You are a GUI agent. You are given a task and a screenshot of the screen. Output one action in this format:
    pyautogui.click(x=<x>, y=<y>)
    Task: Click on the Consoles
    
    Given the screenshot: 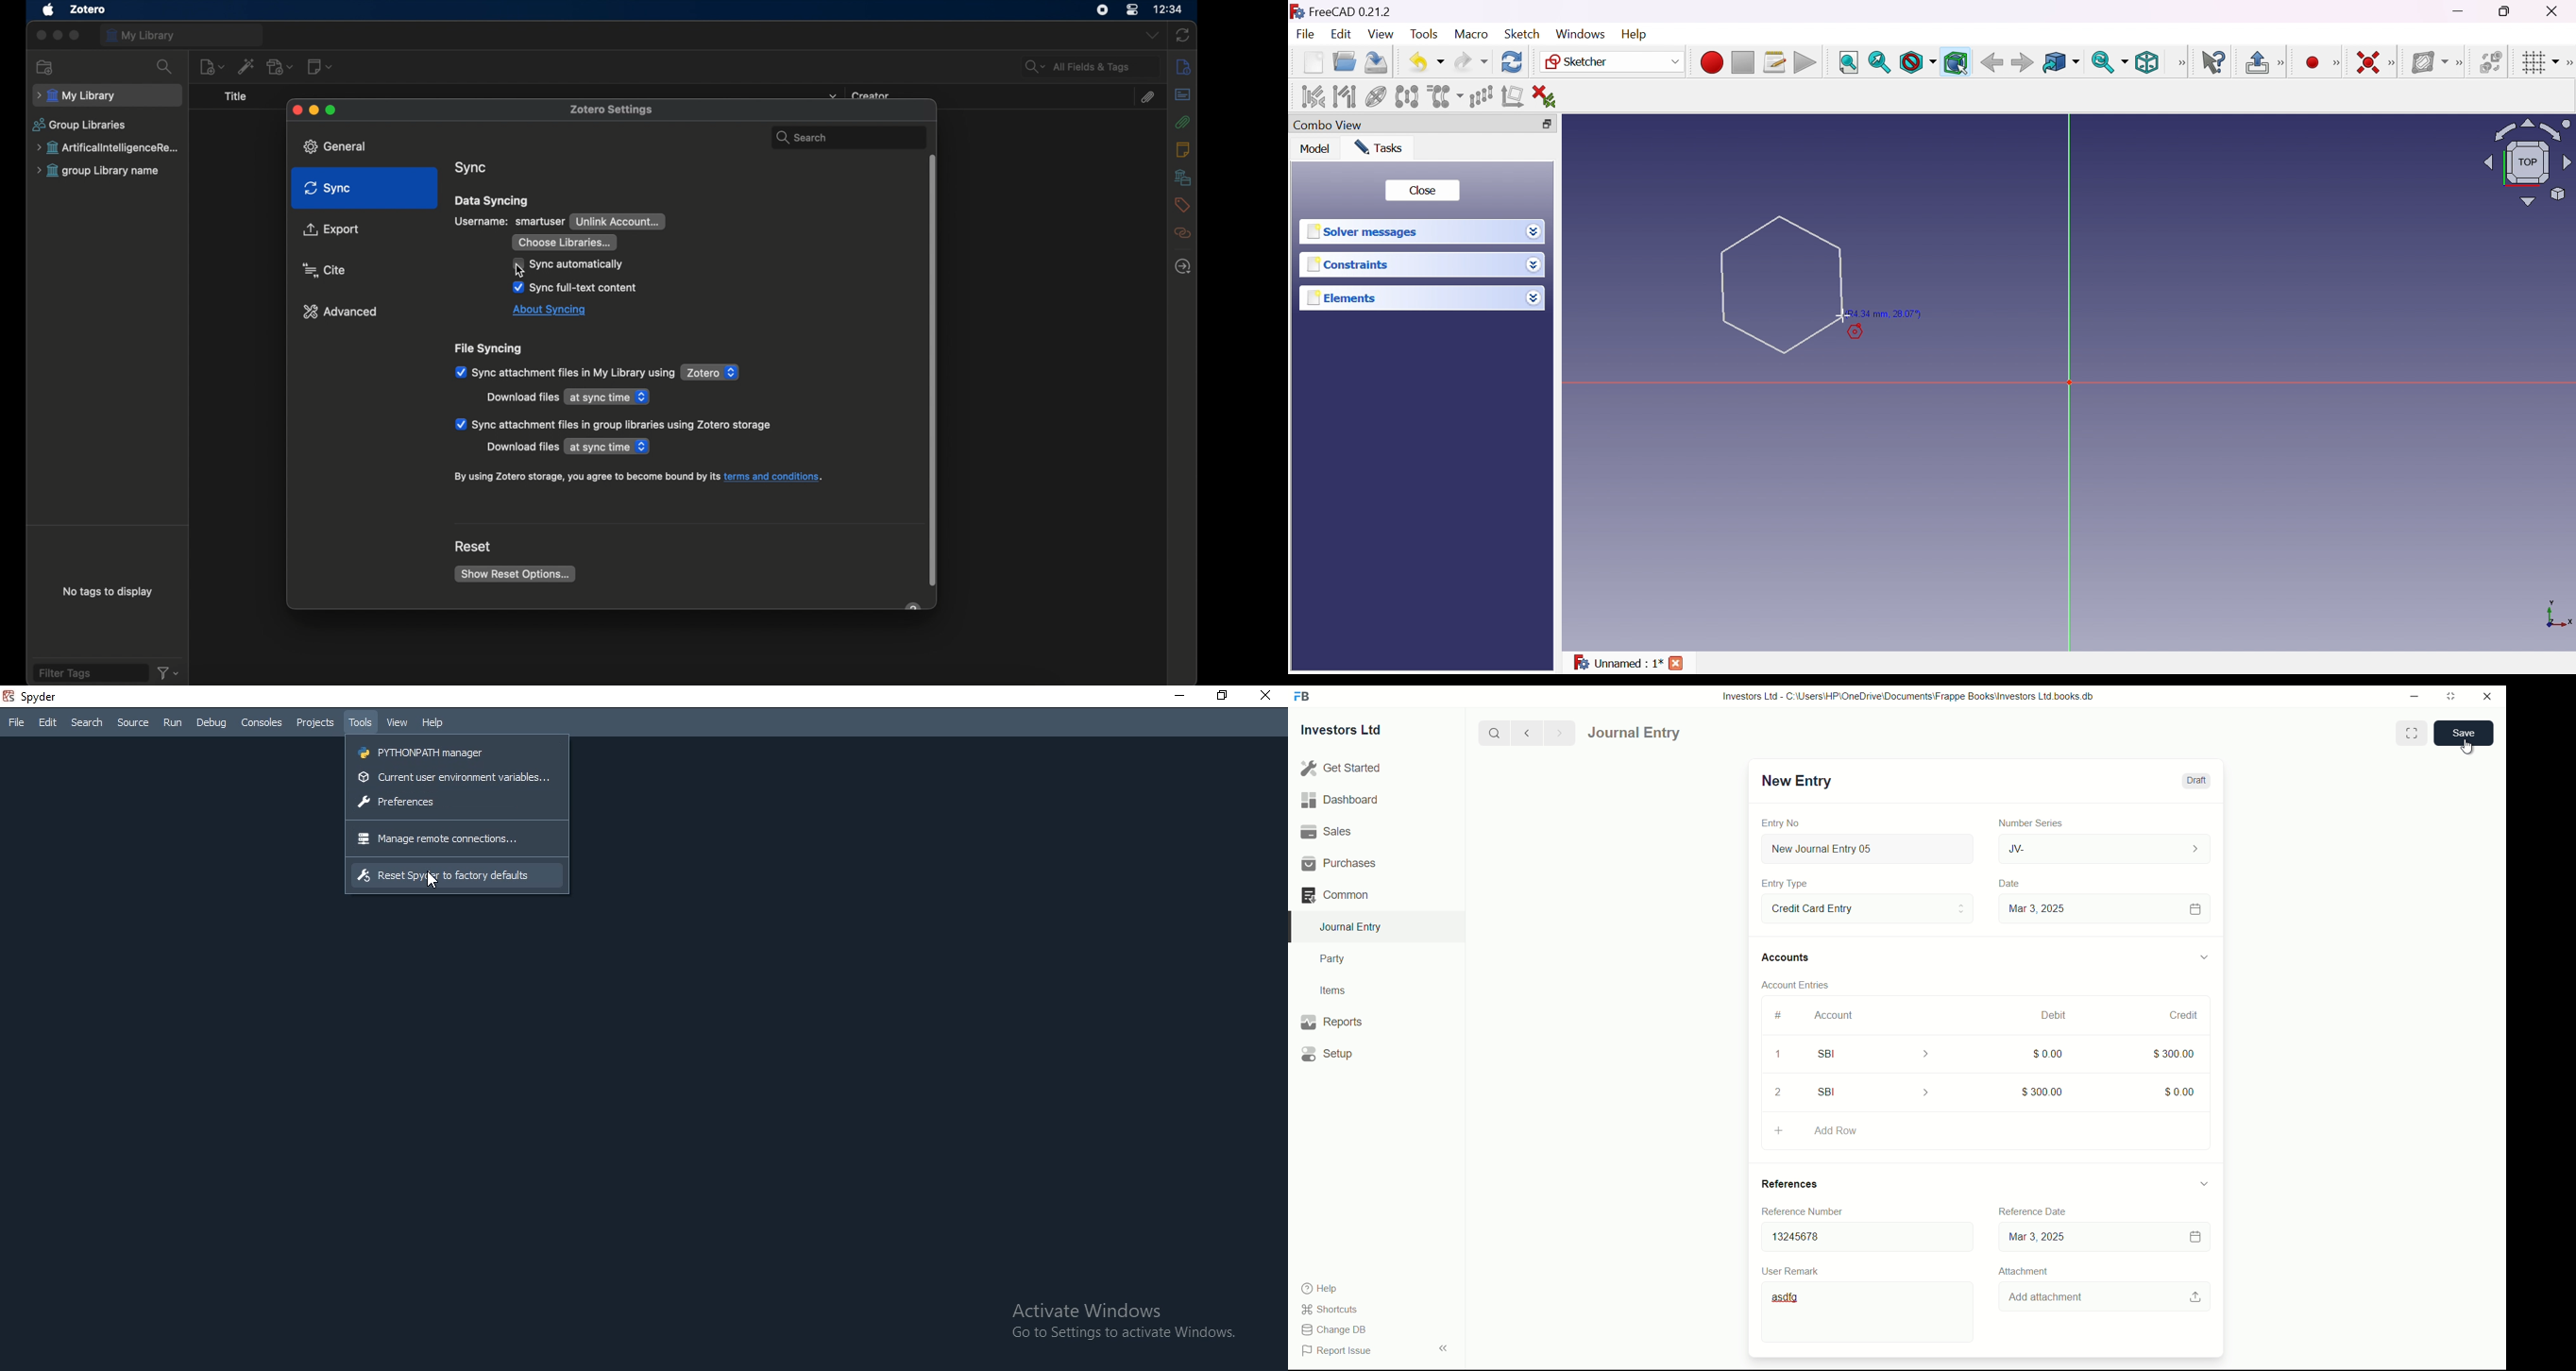 What is the action you would take?
    pyautogui.click(x=261, y=722)
    